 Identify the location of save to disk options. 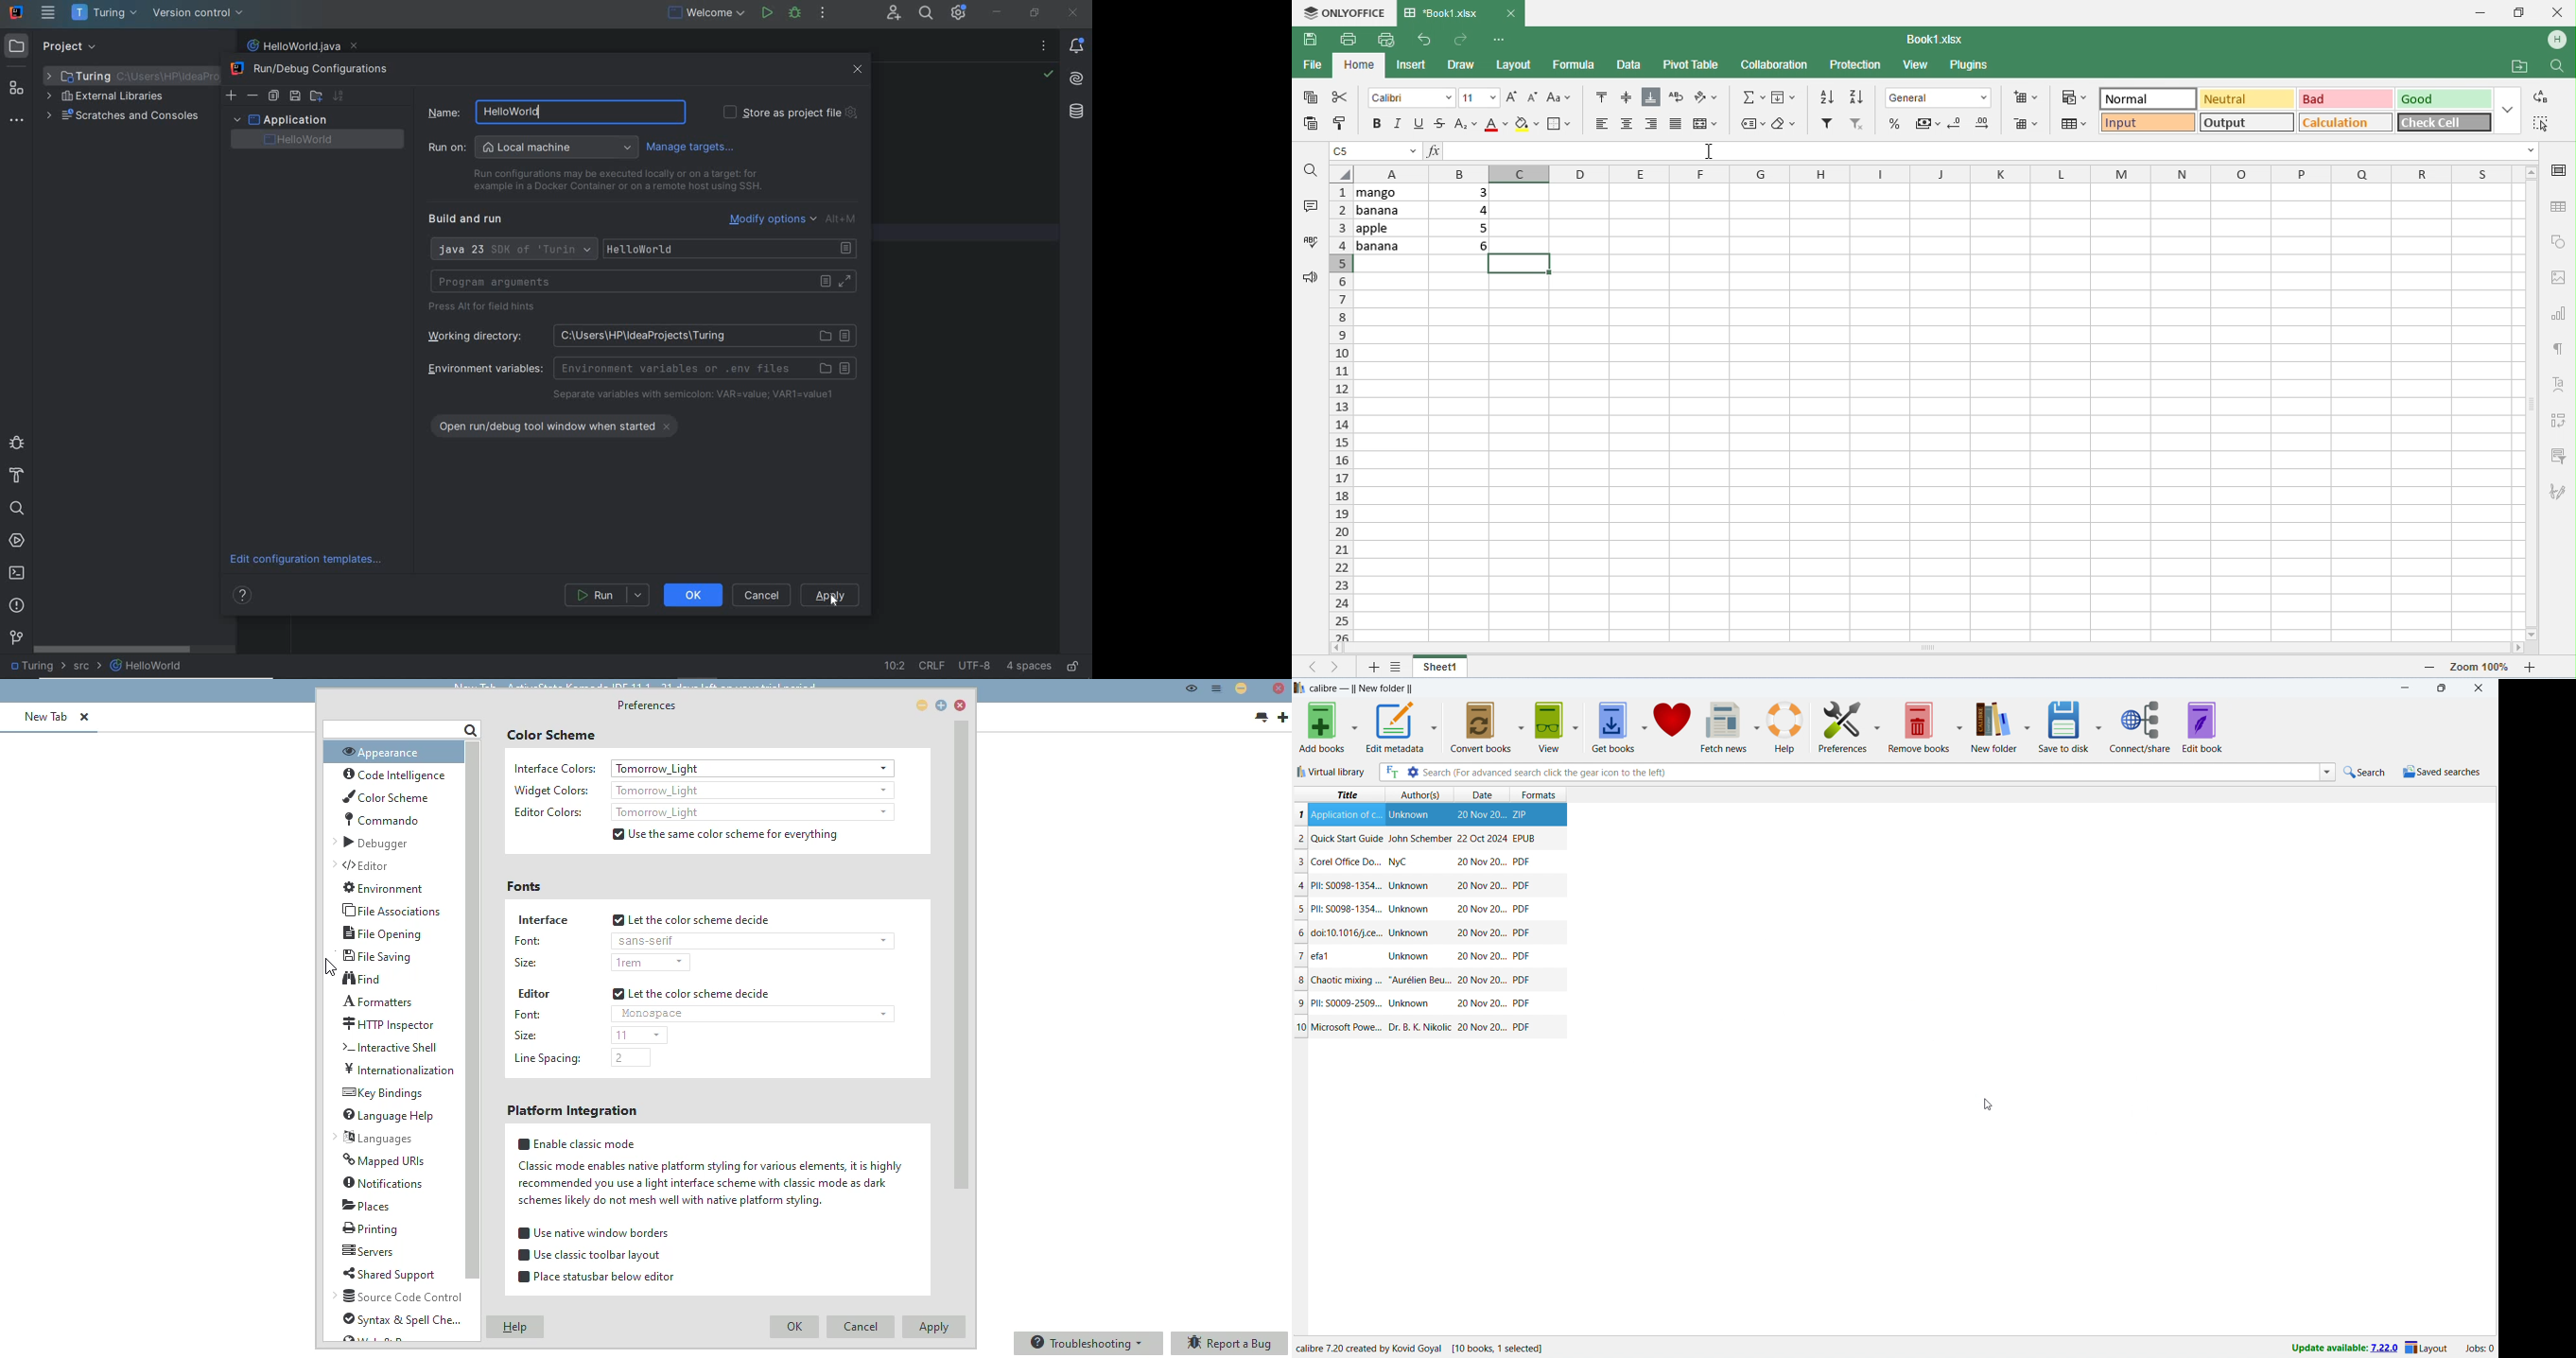
(2113, 725).